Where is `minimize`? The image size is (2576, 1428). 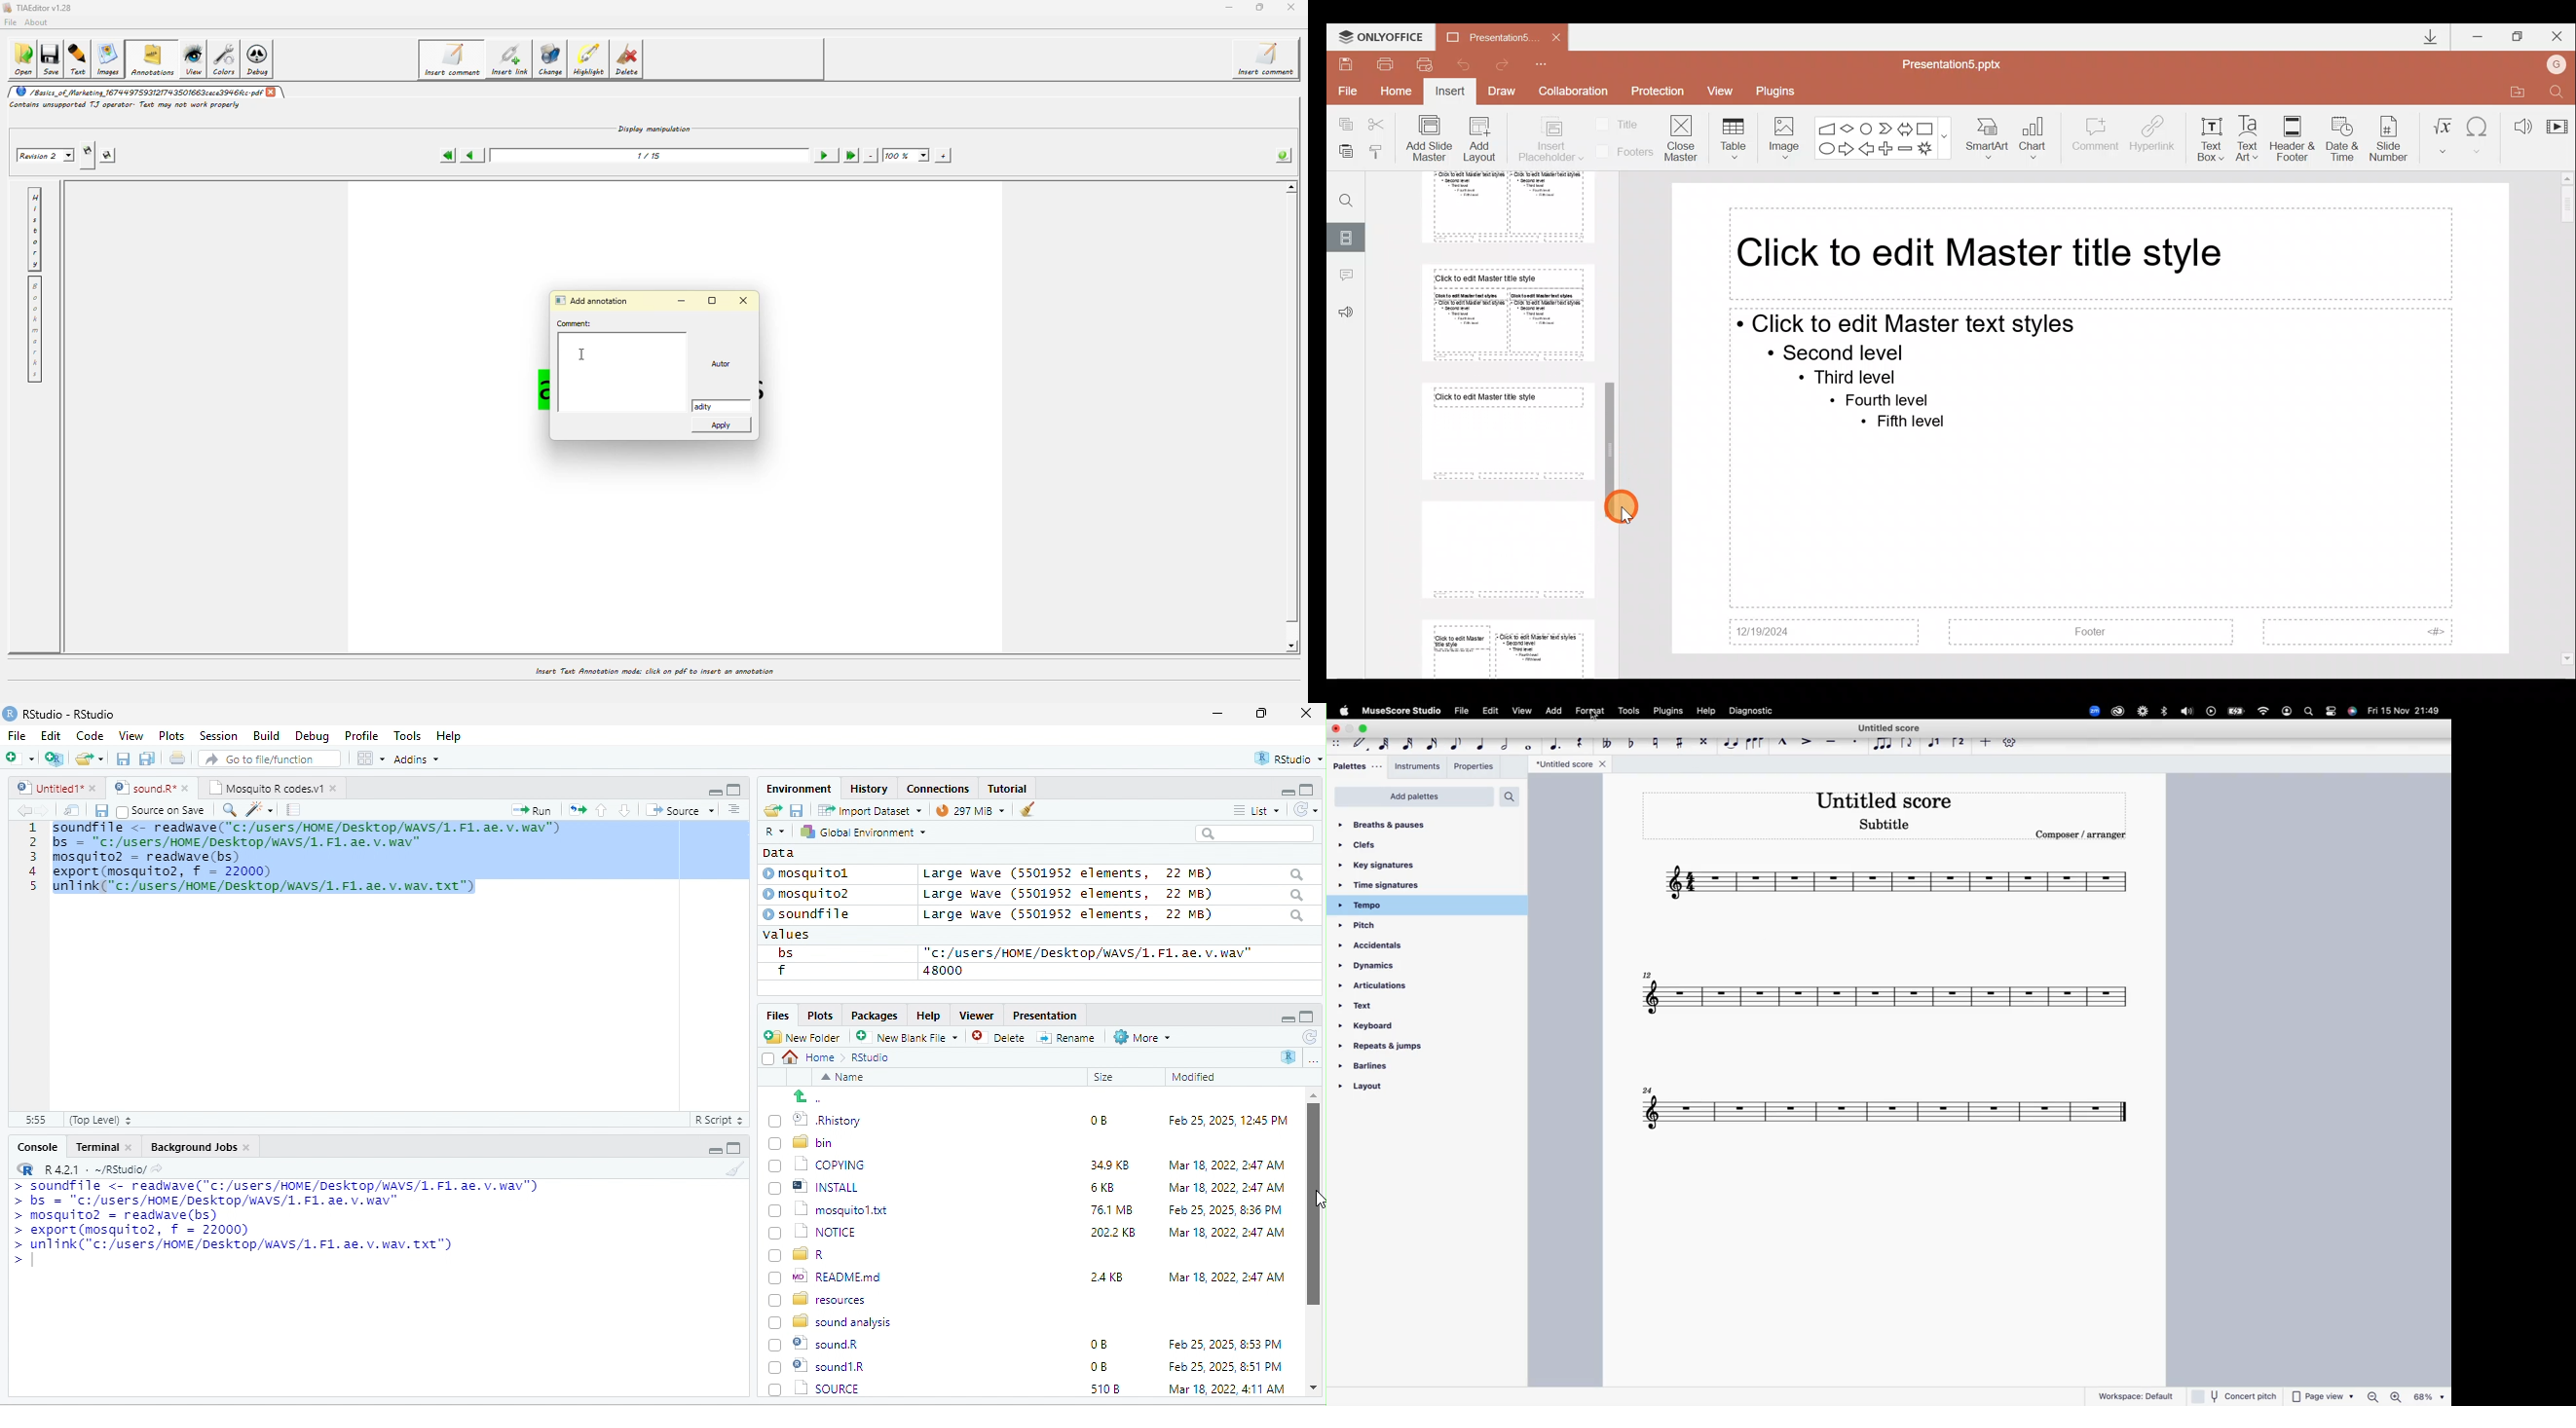 minimize is located at coordinates (714, 791).